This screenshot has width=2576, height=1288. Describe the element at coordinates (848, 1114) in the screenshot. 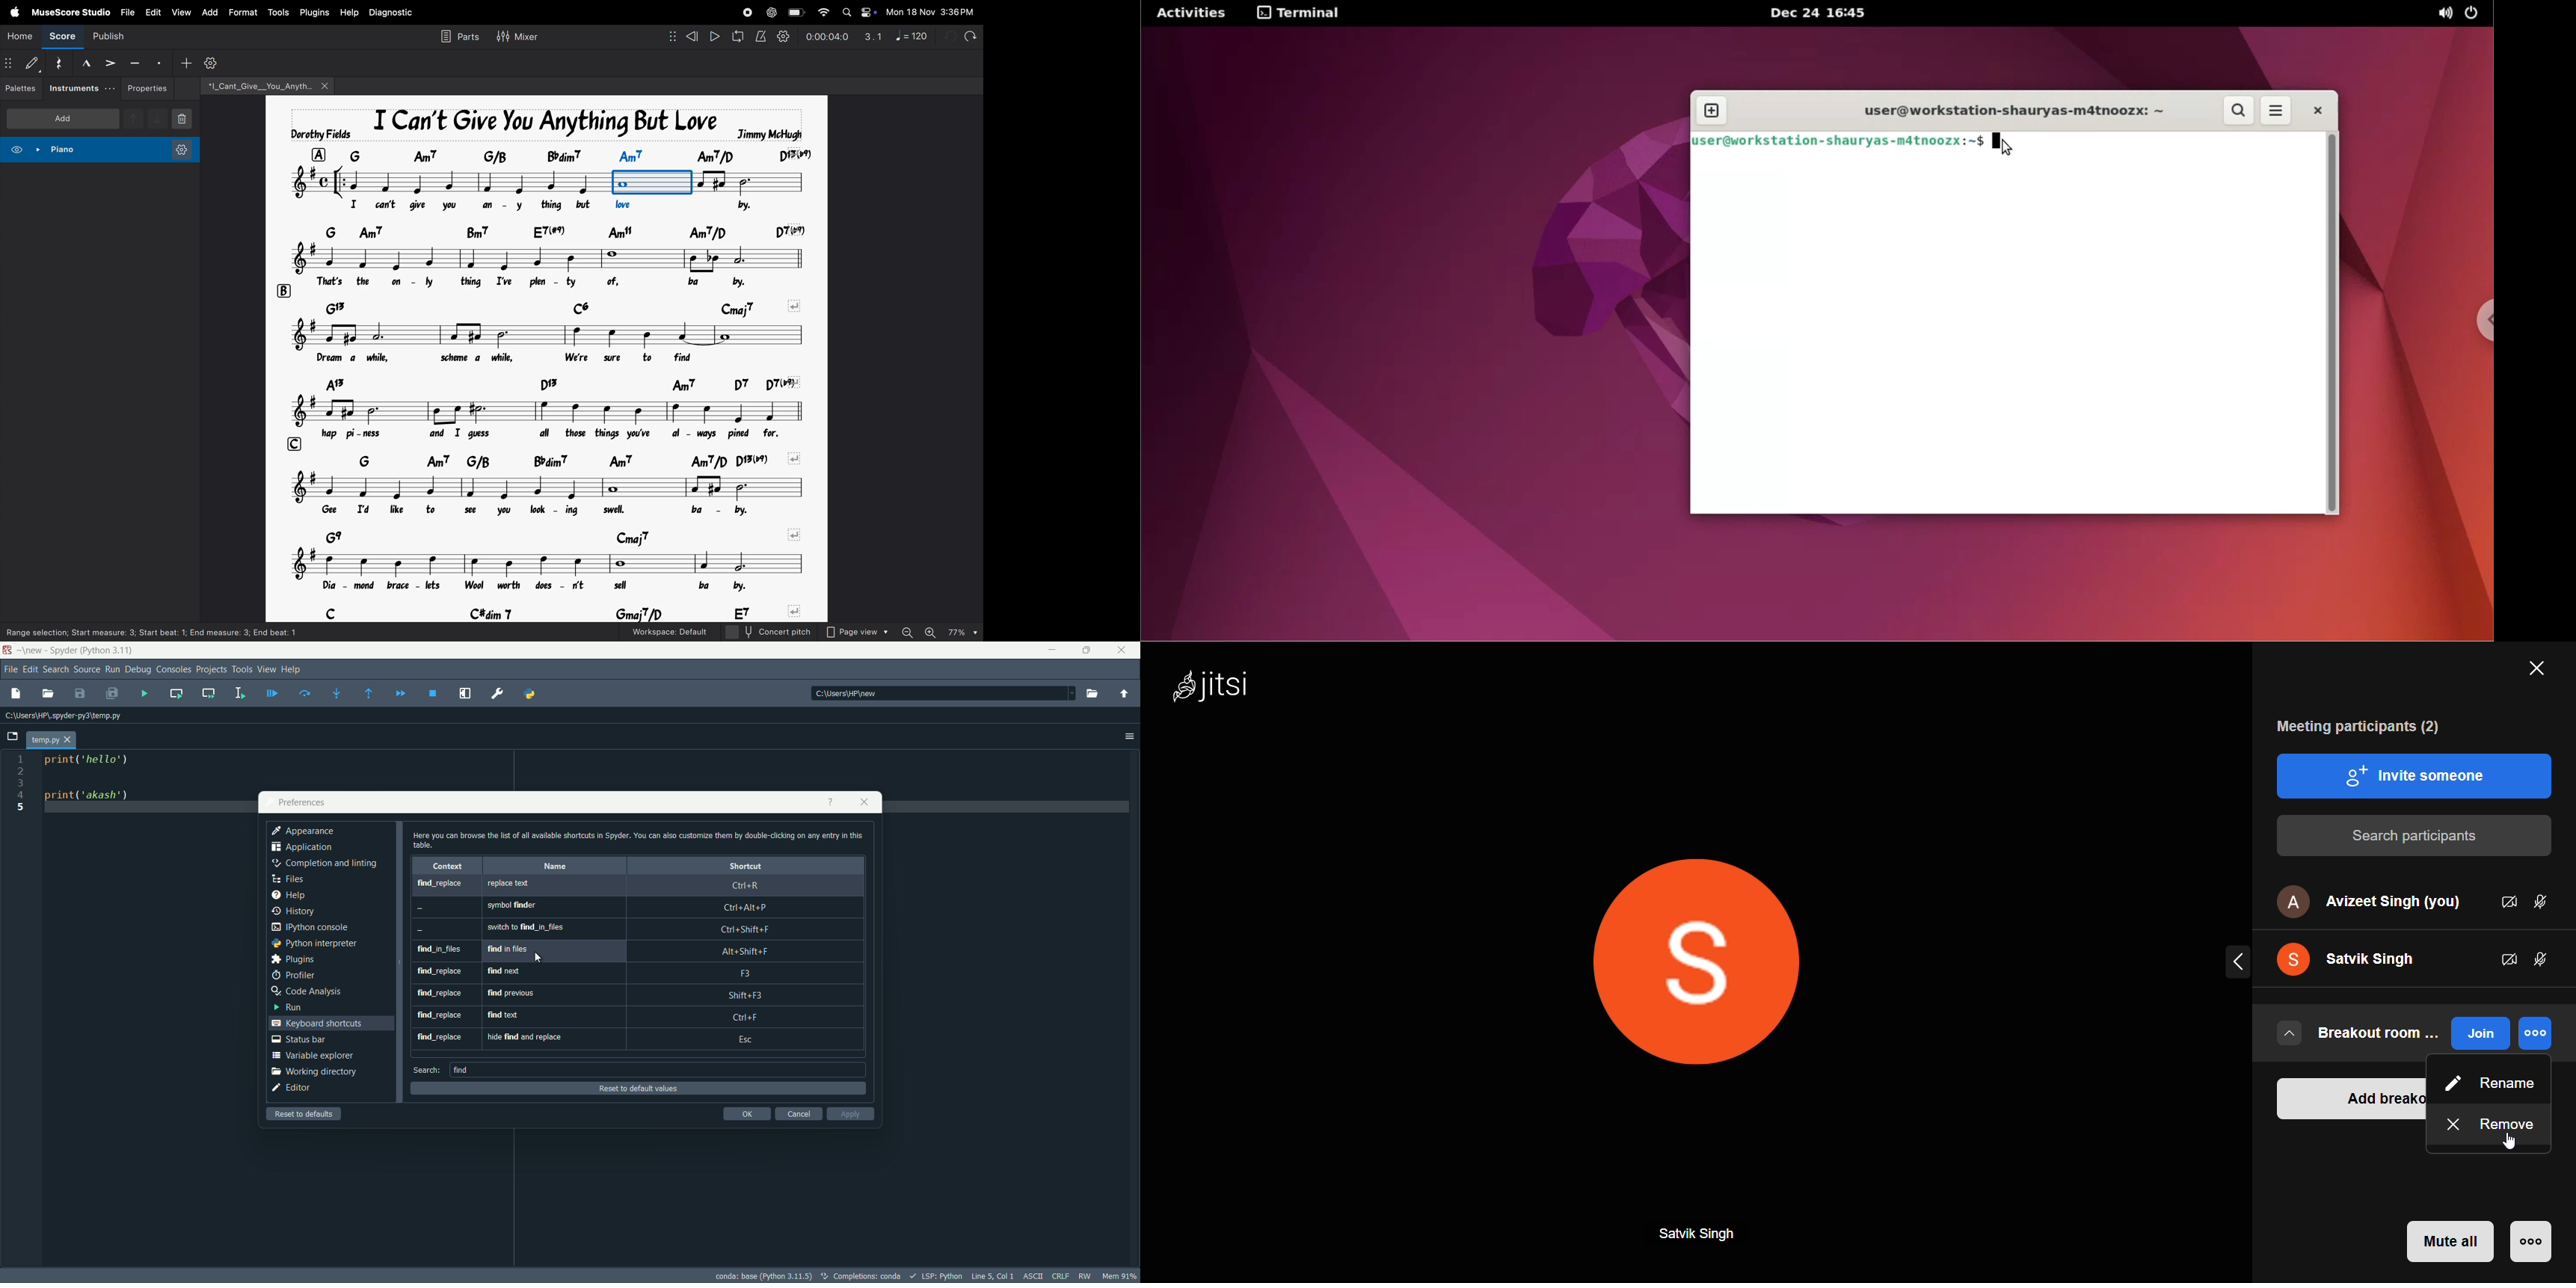

I see `apply` at that location.